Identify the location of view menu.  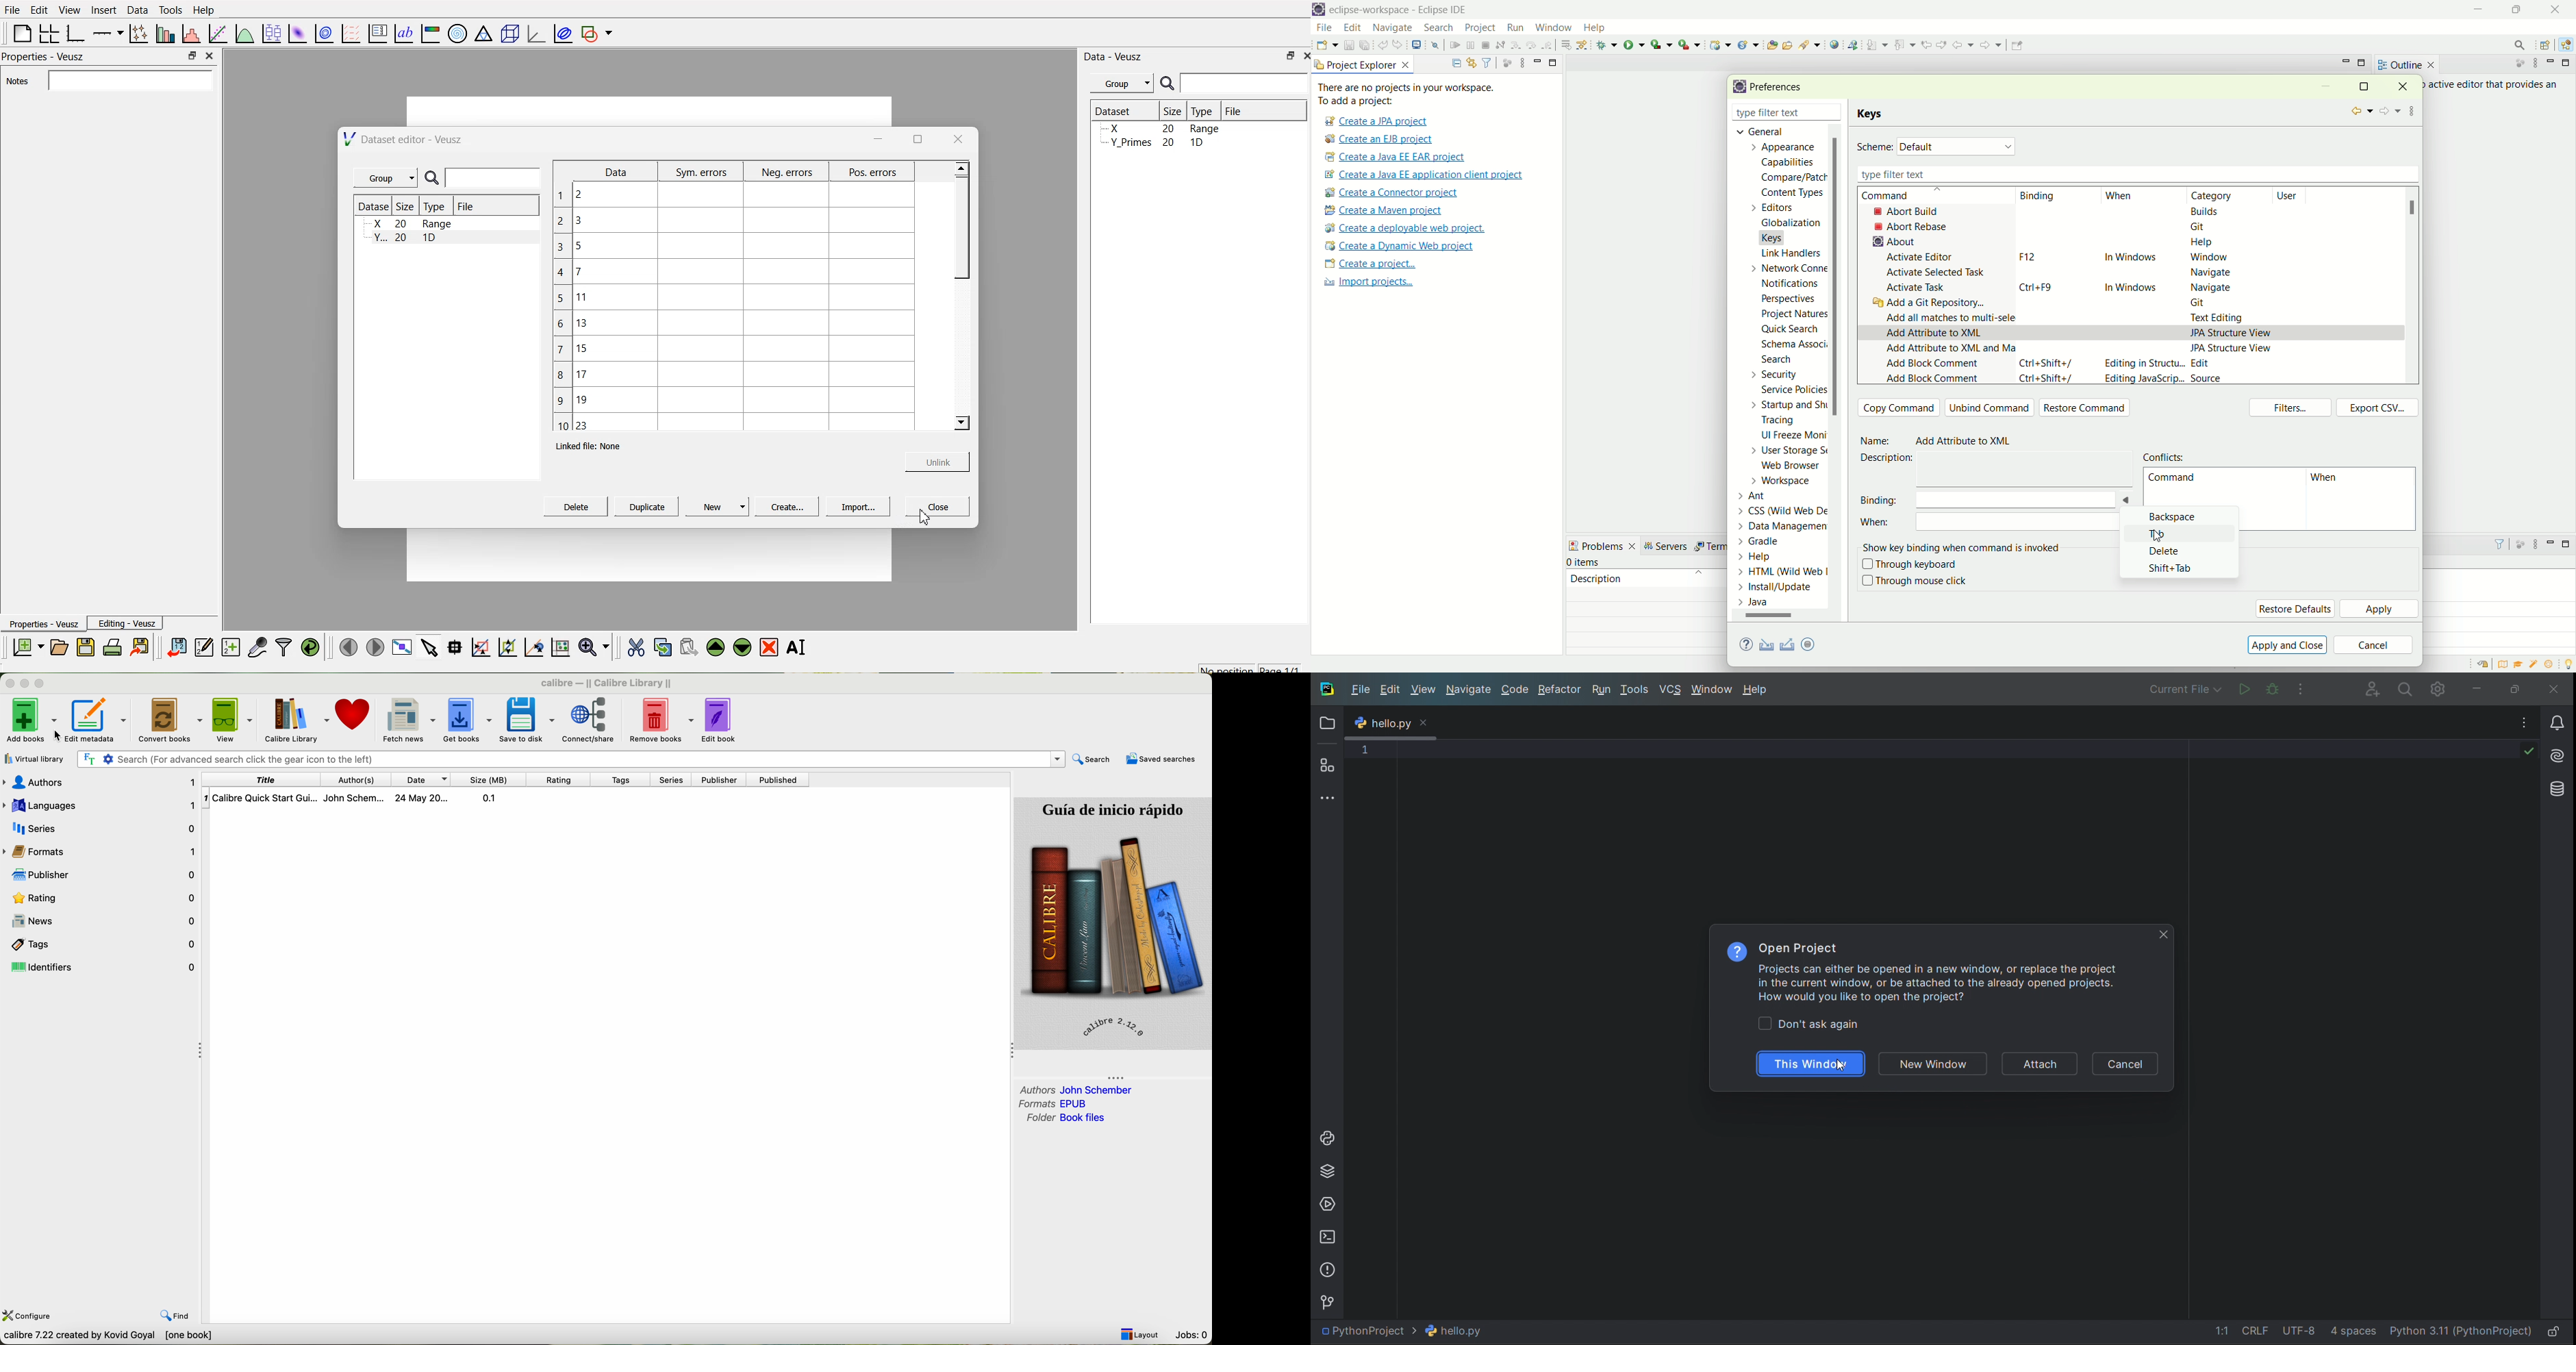
(2535, 63).